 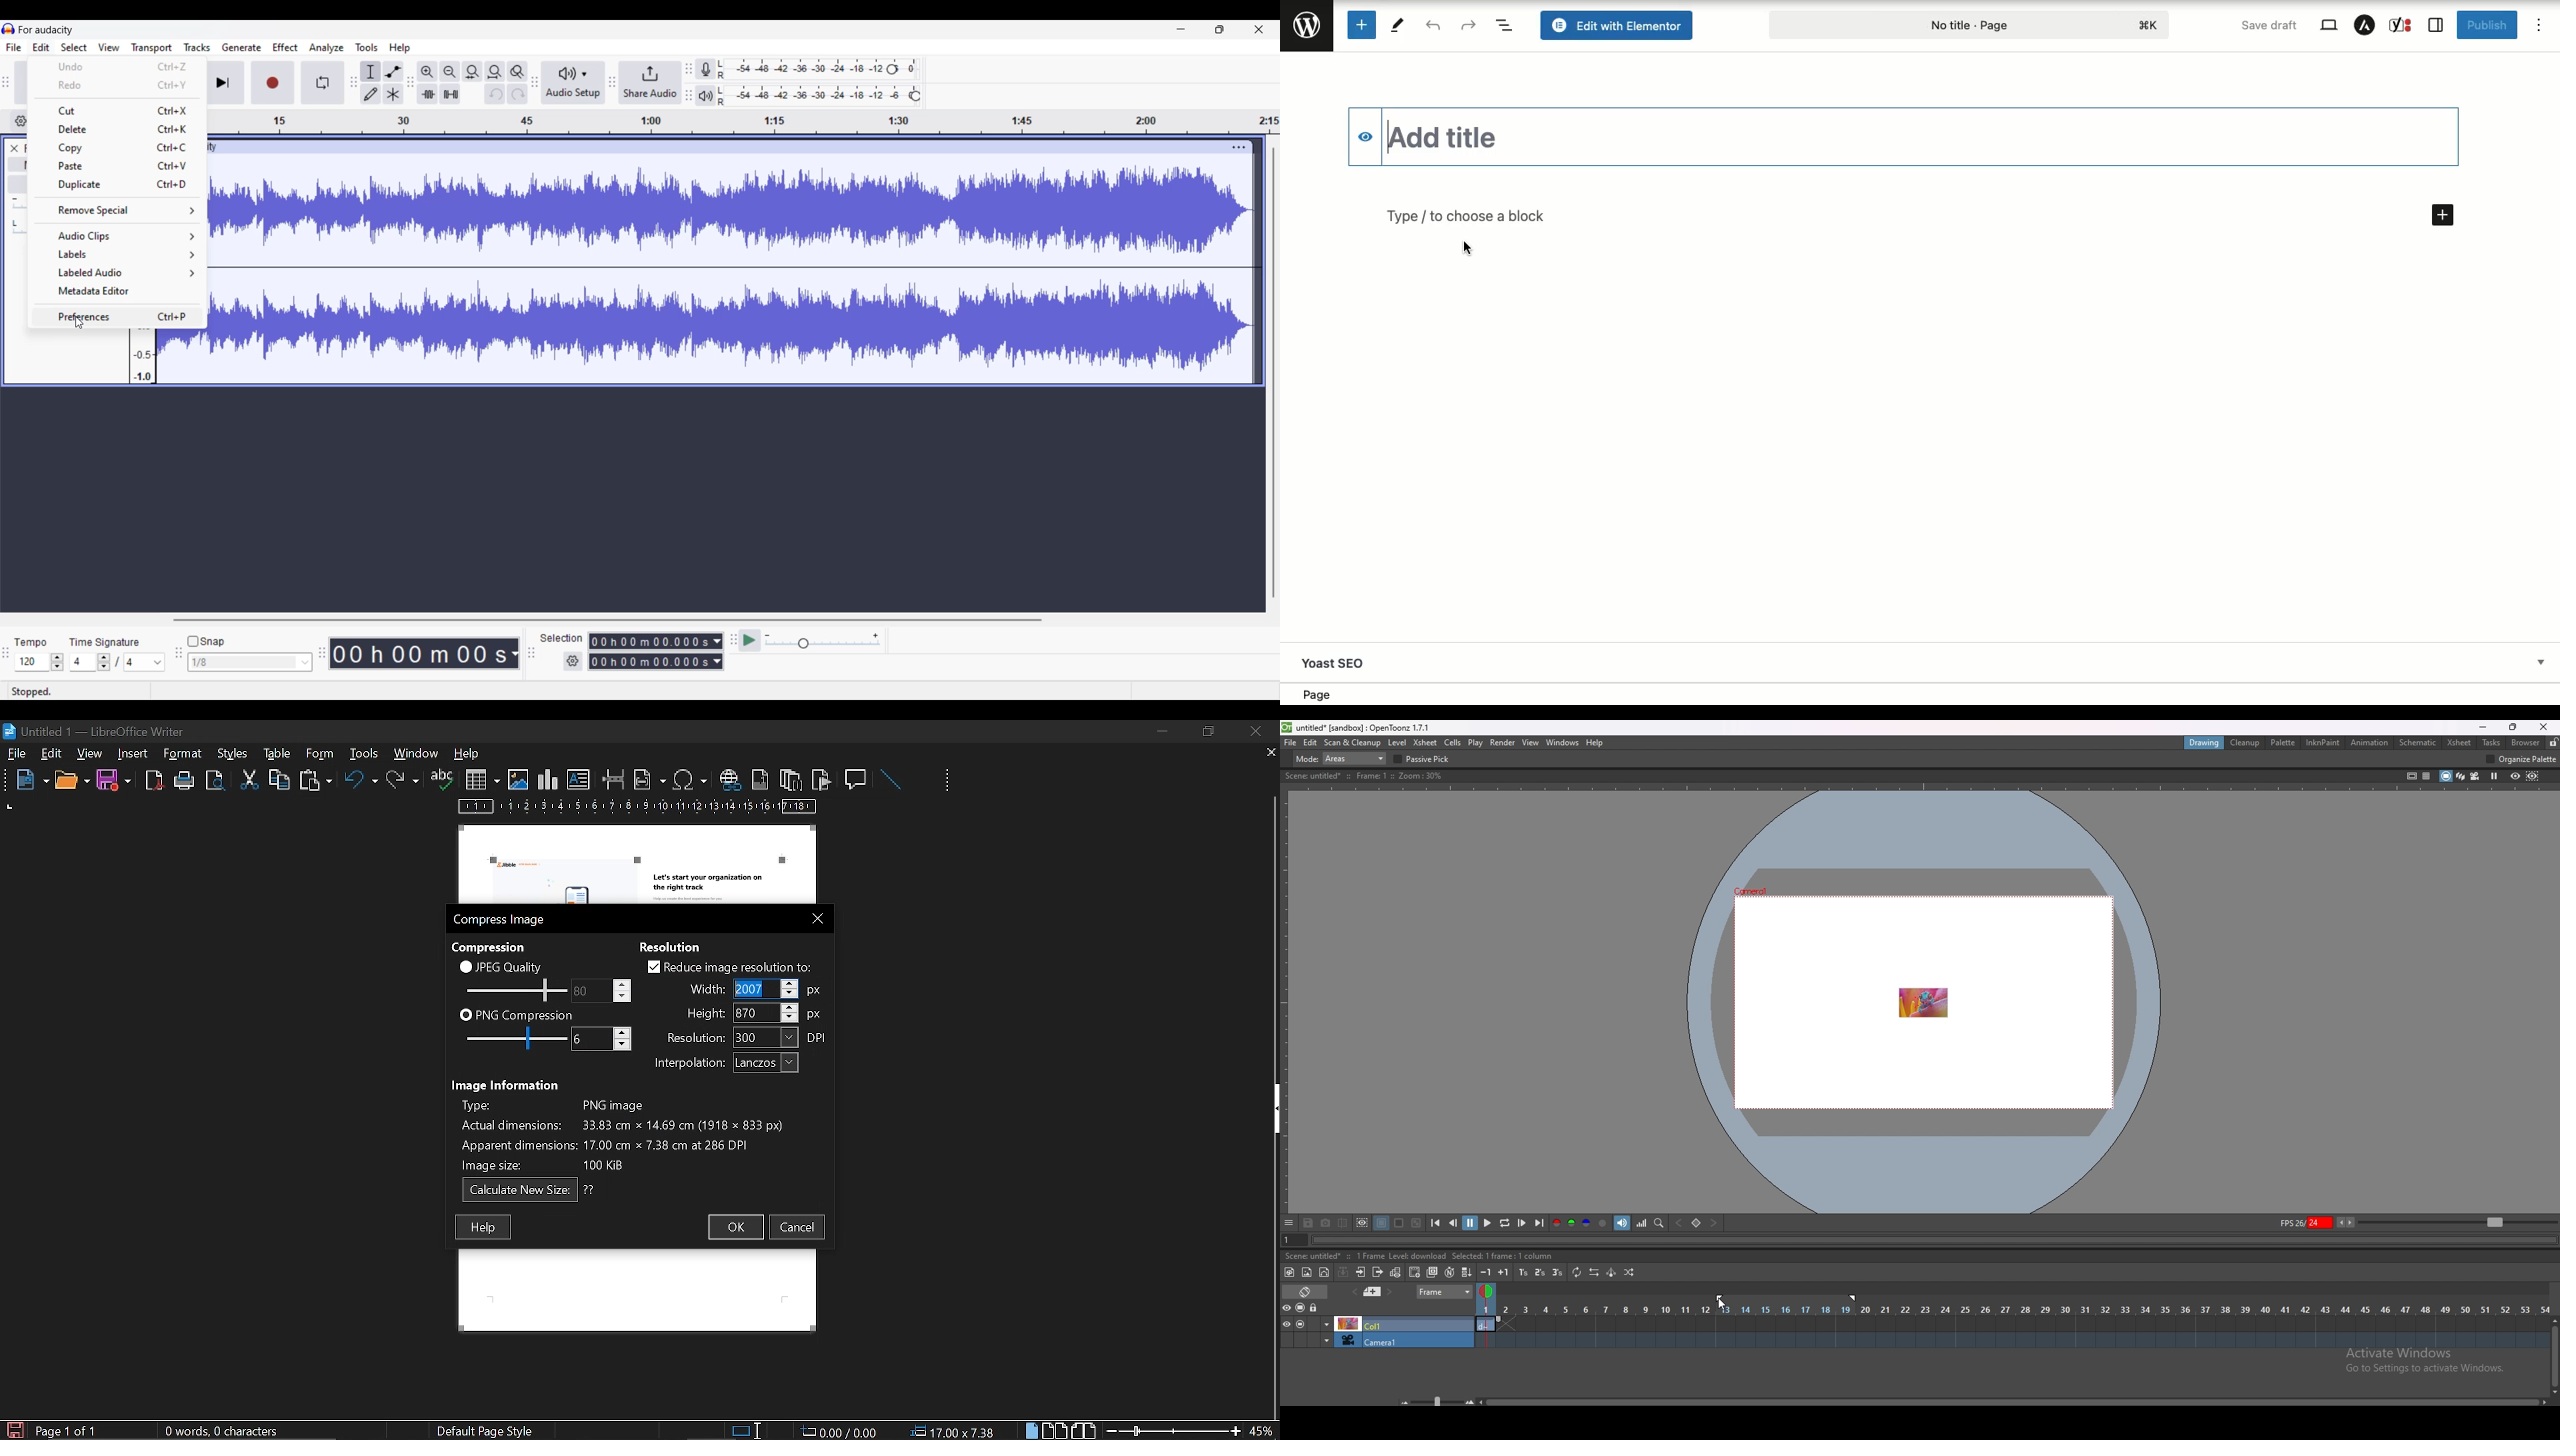 What do you see at coordinates (811, 96) in the screenshot?
I see `Playback level` at bounding box center [811, 96].